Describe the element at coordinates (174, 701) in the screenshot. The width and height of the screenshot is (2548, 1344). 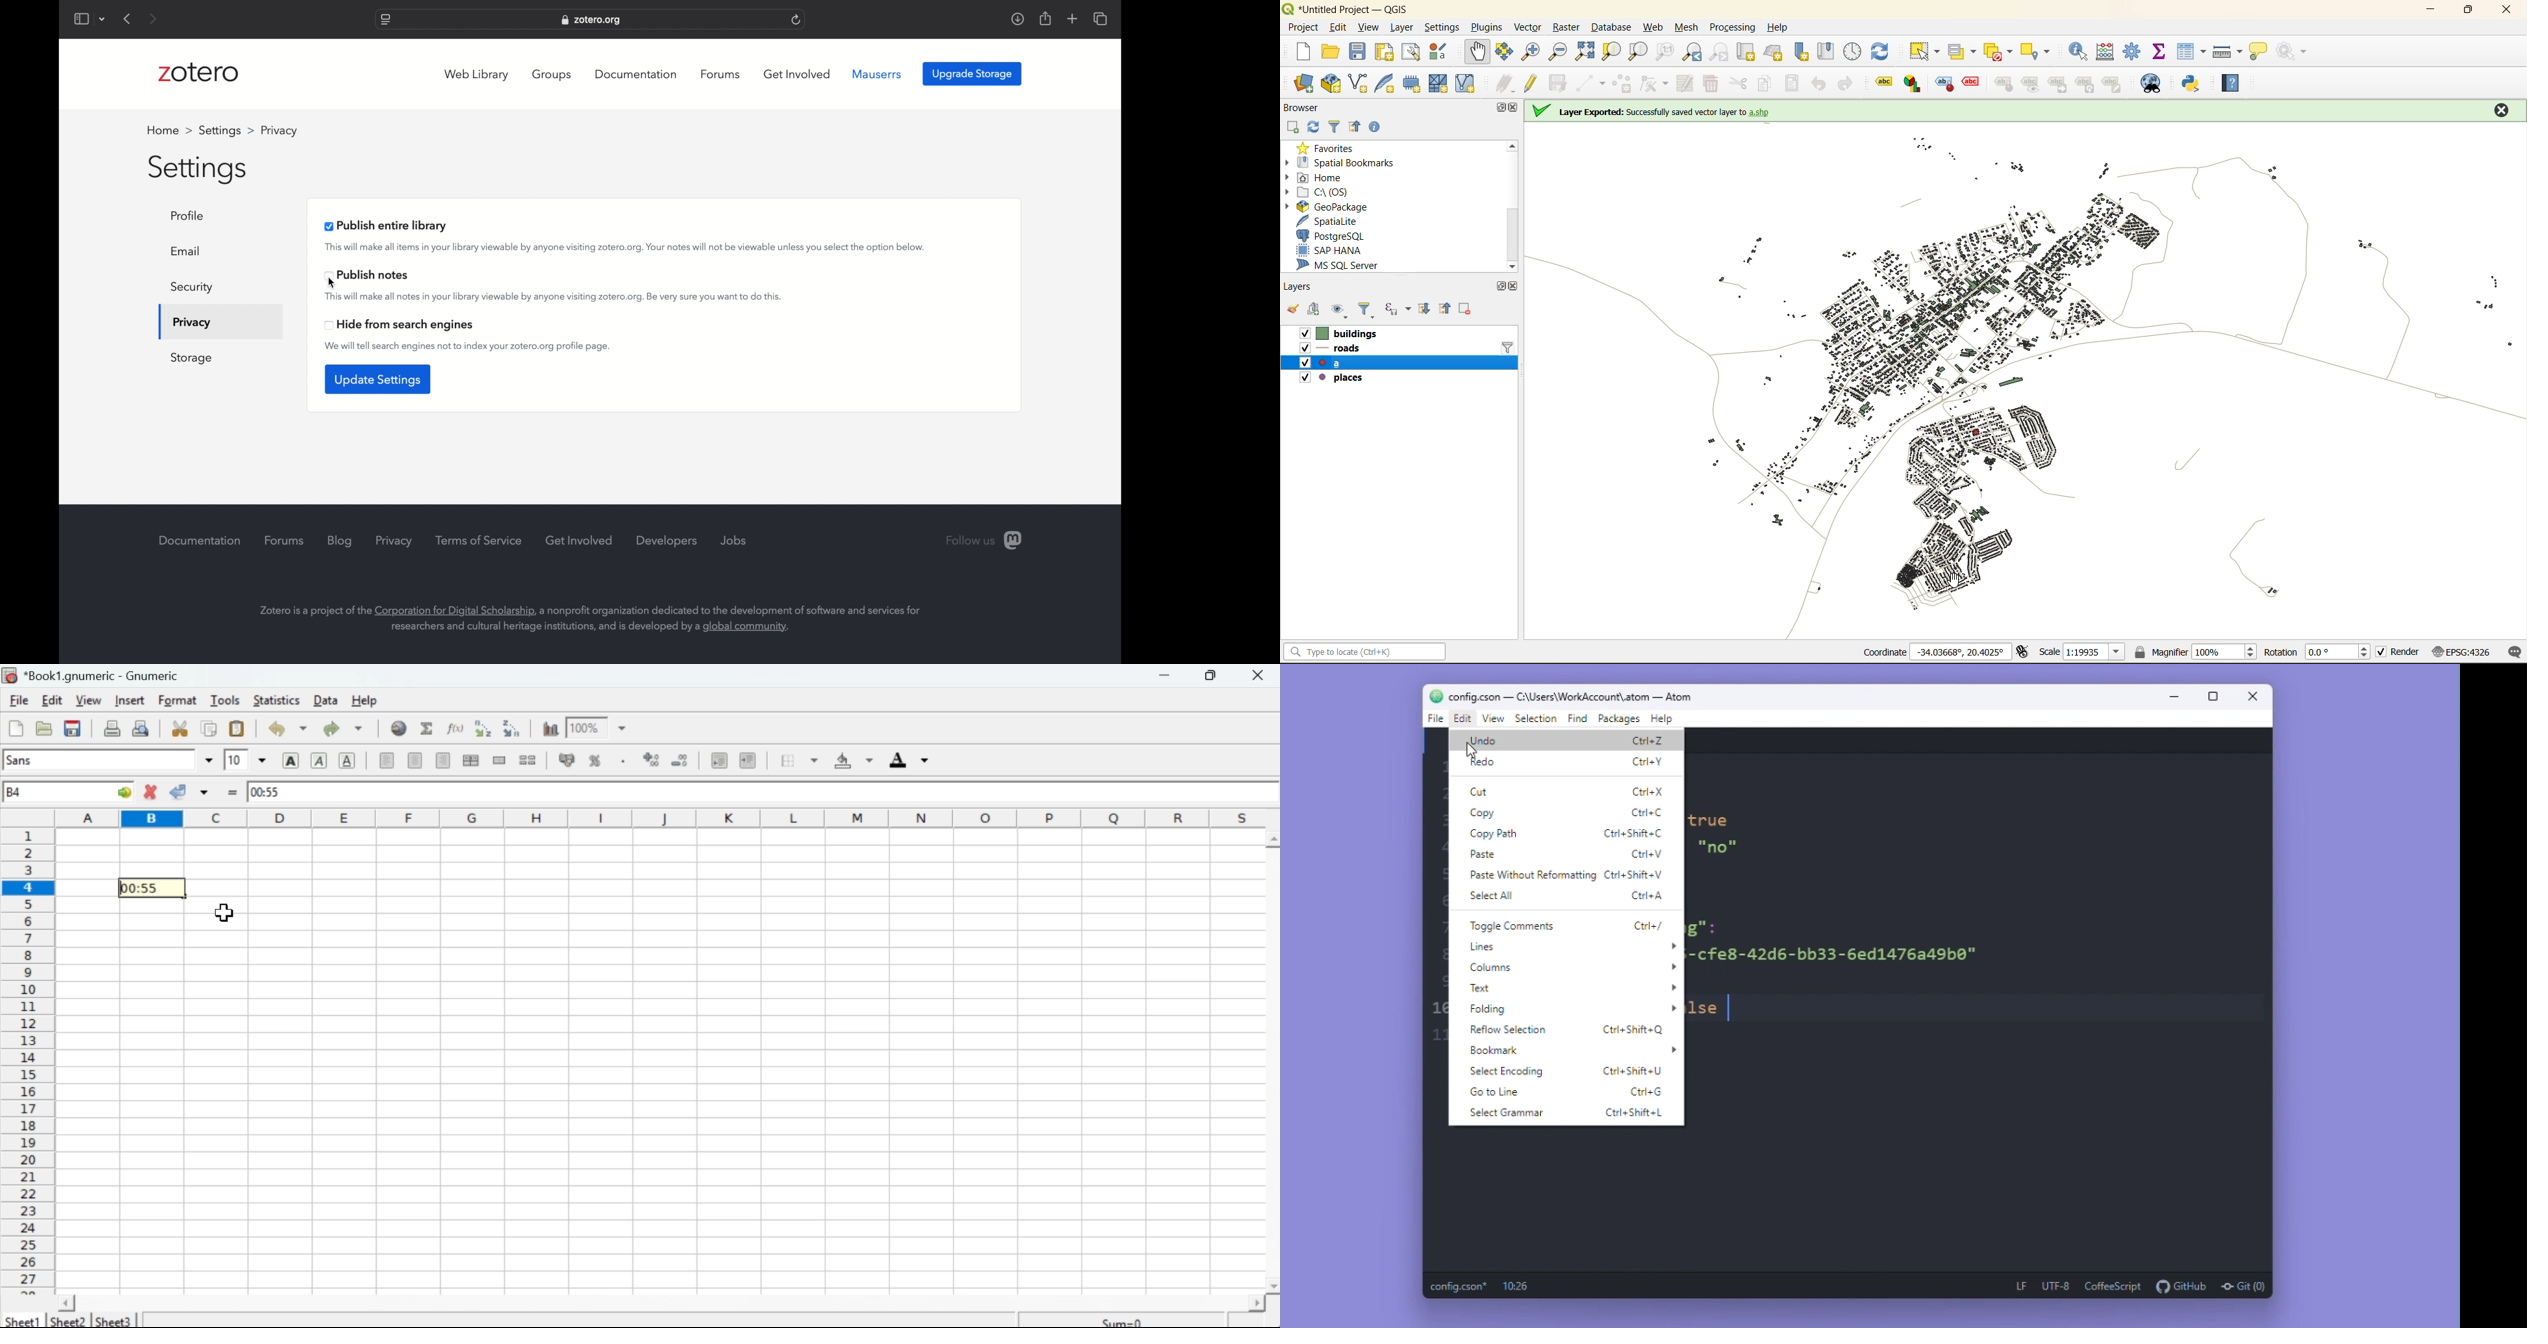
I see `Format` at that location.